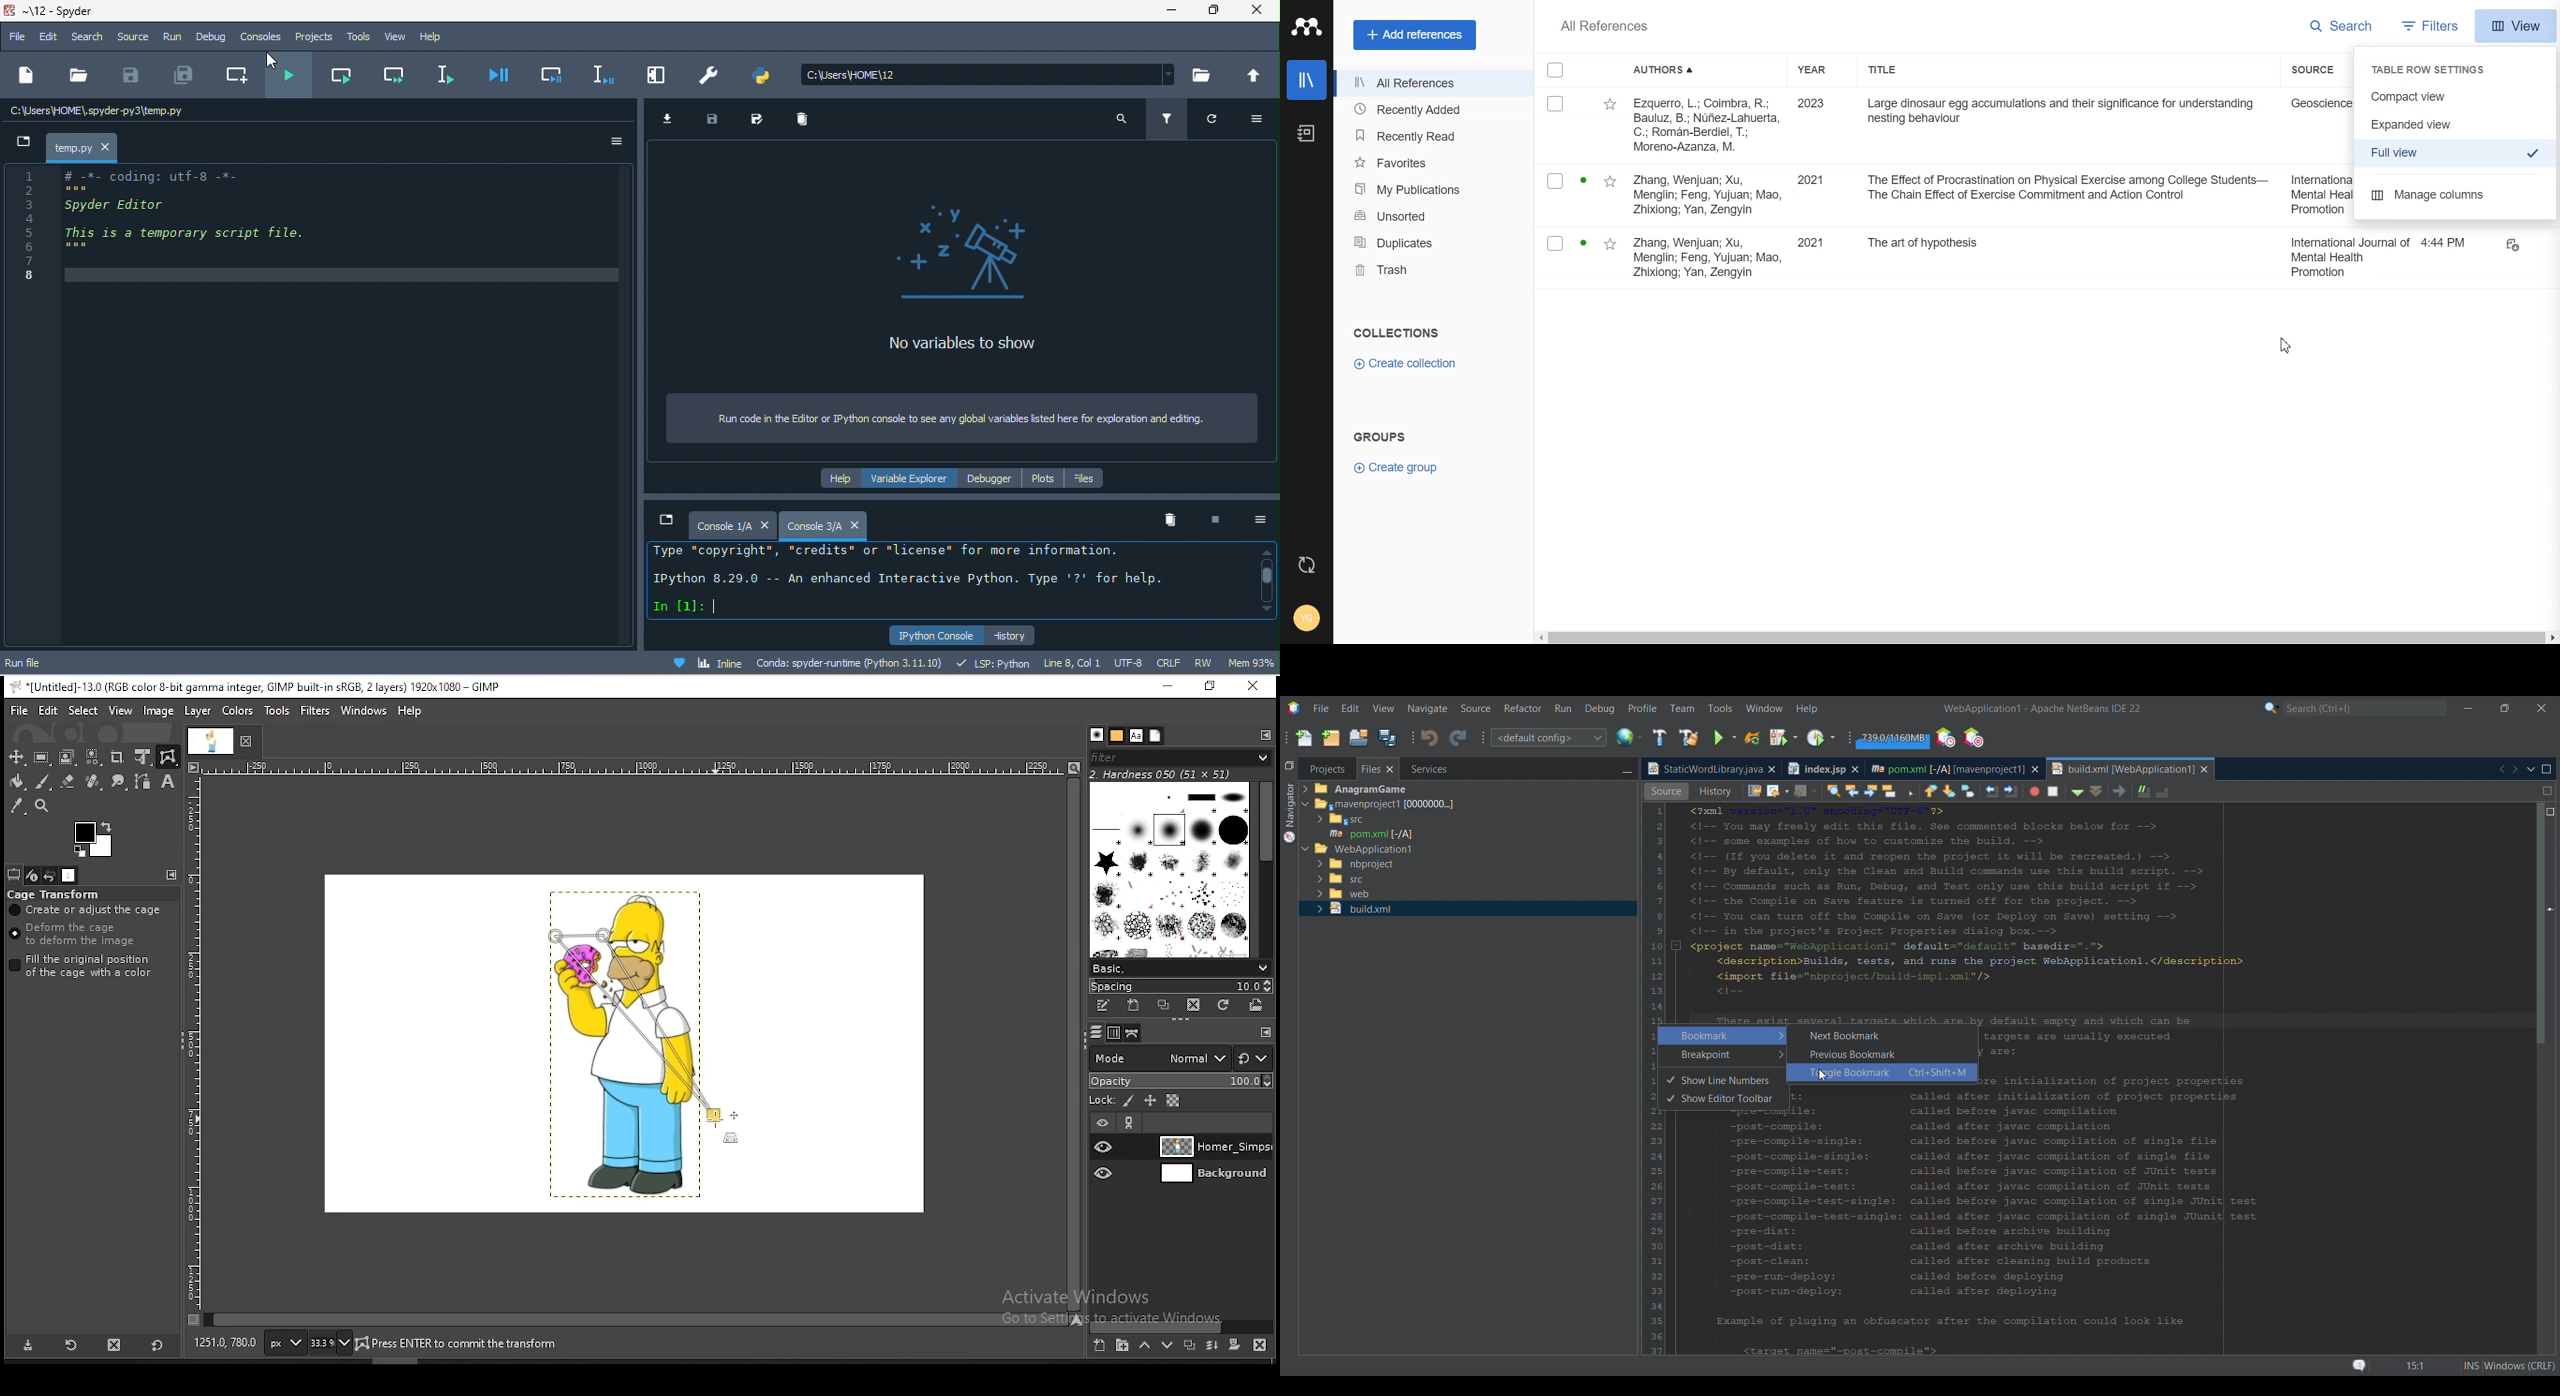 This screenshot has width=2576, height=1400. I want to click on scroll bar, so click(1182, 1325).